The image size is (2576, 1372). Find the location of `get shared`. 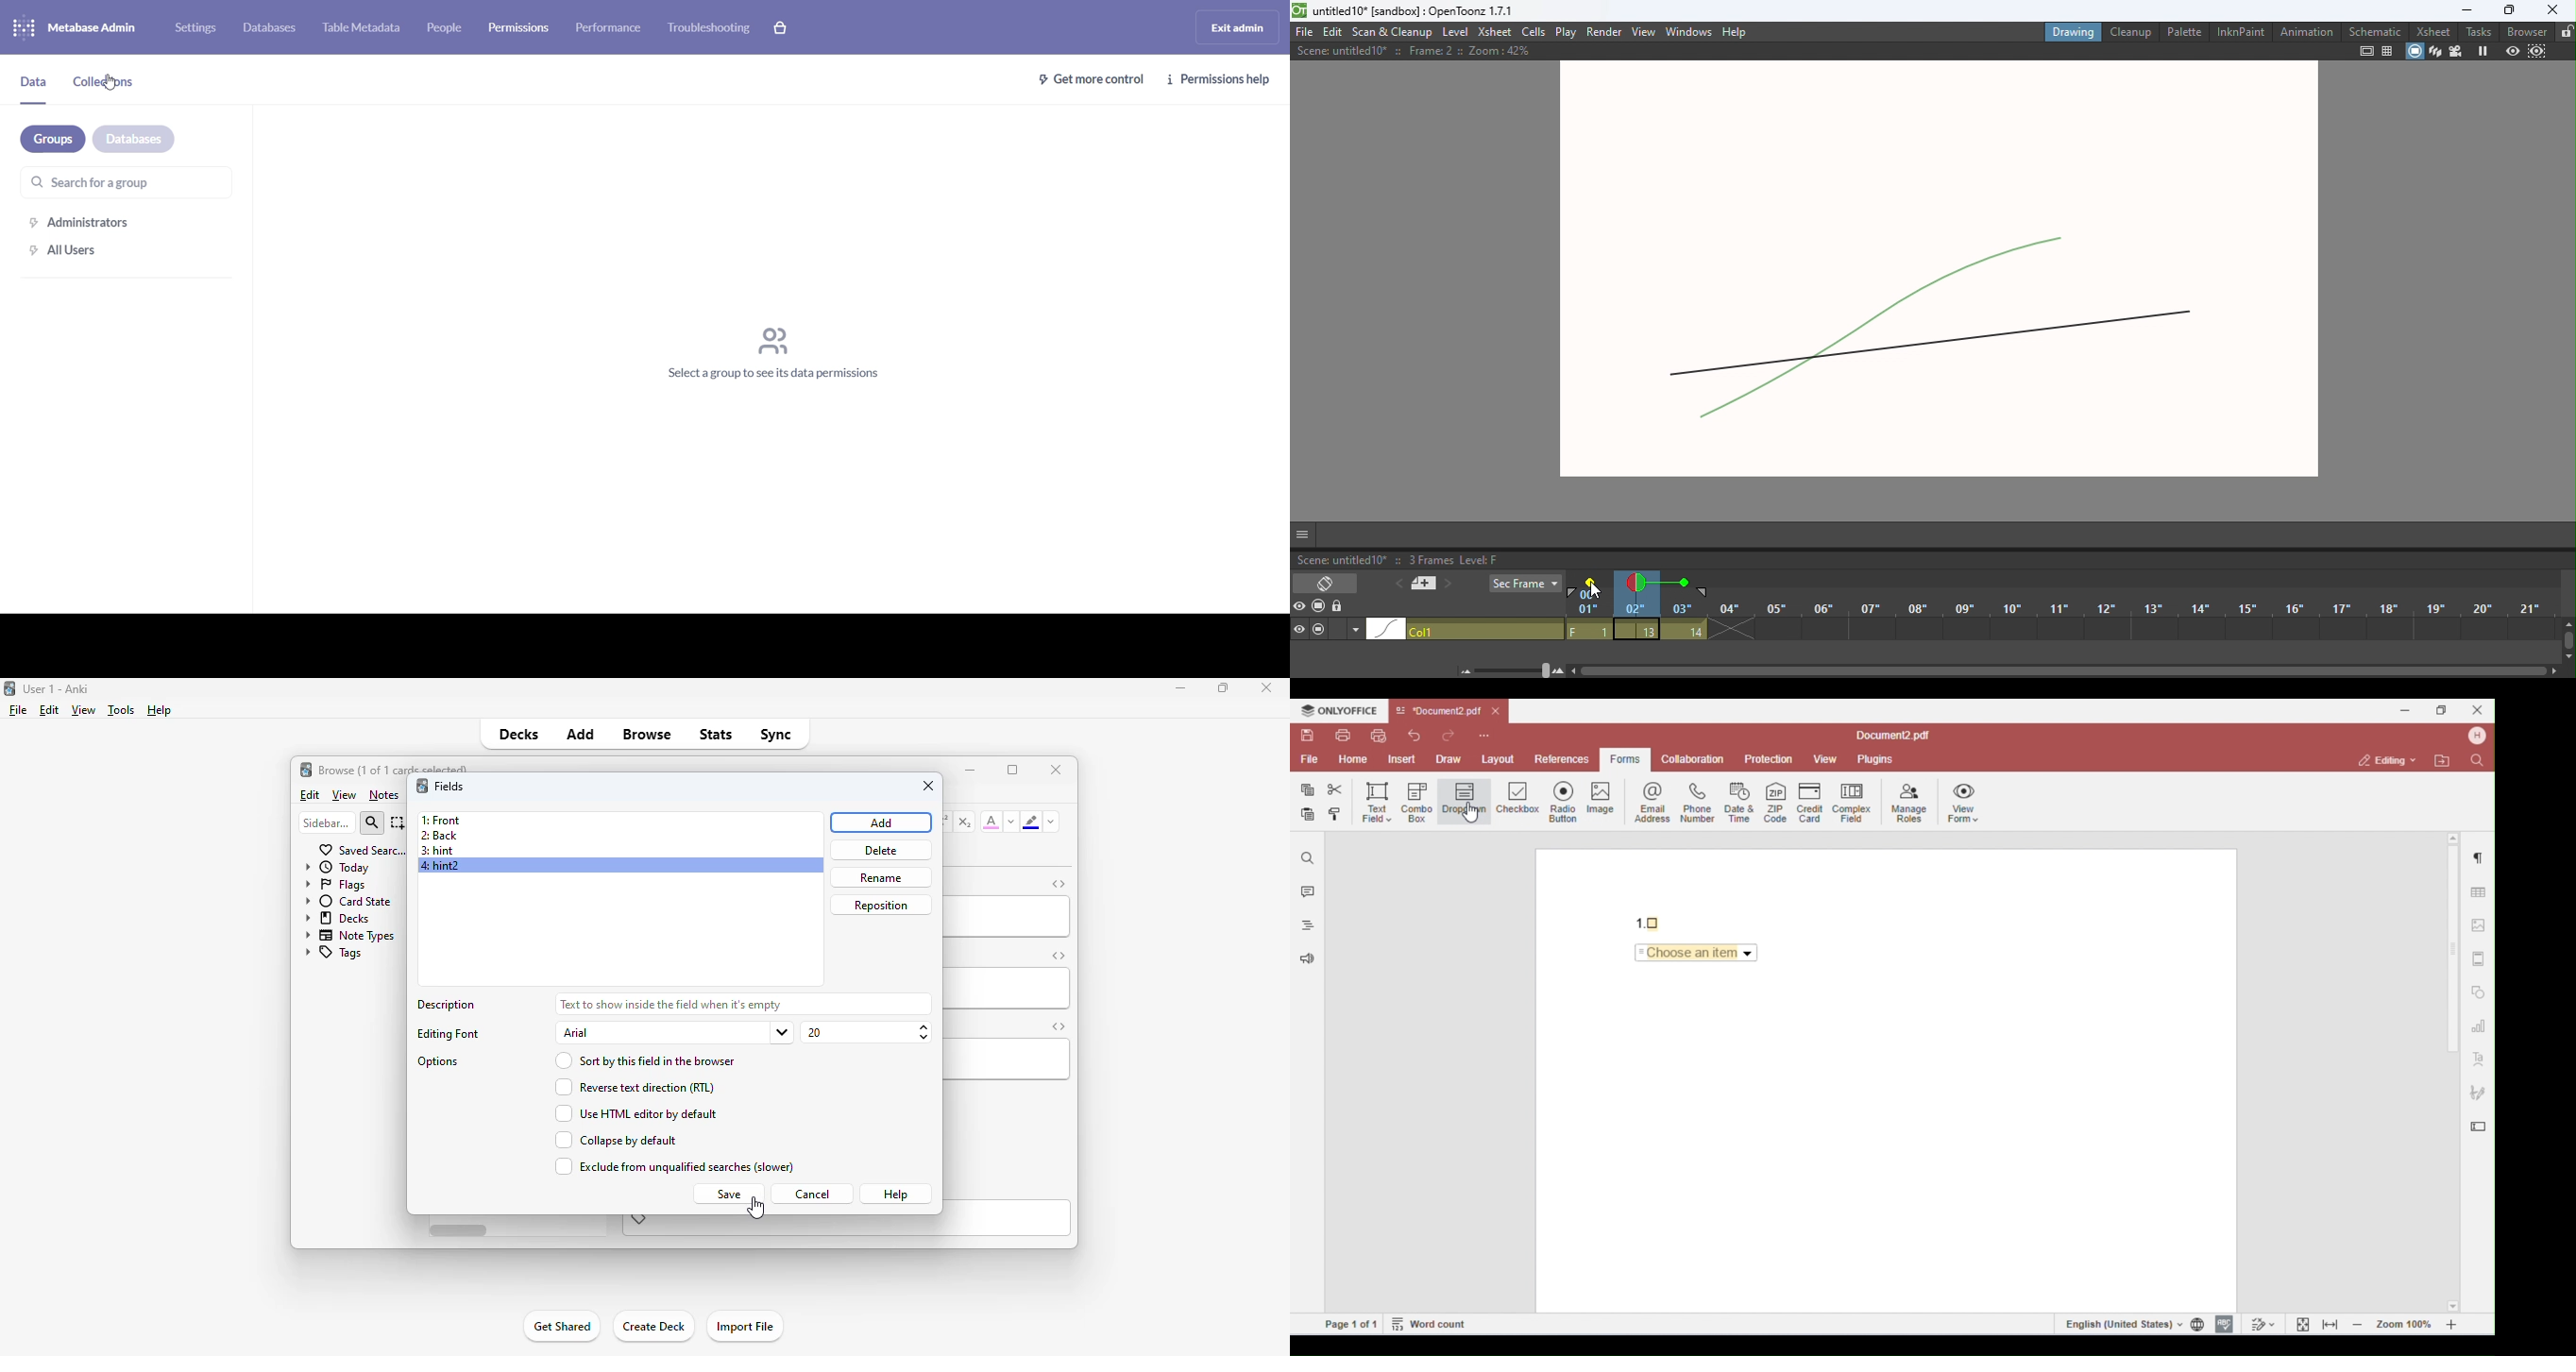

get shared is located at coordinates (561, 1326).